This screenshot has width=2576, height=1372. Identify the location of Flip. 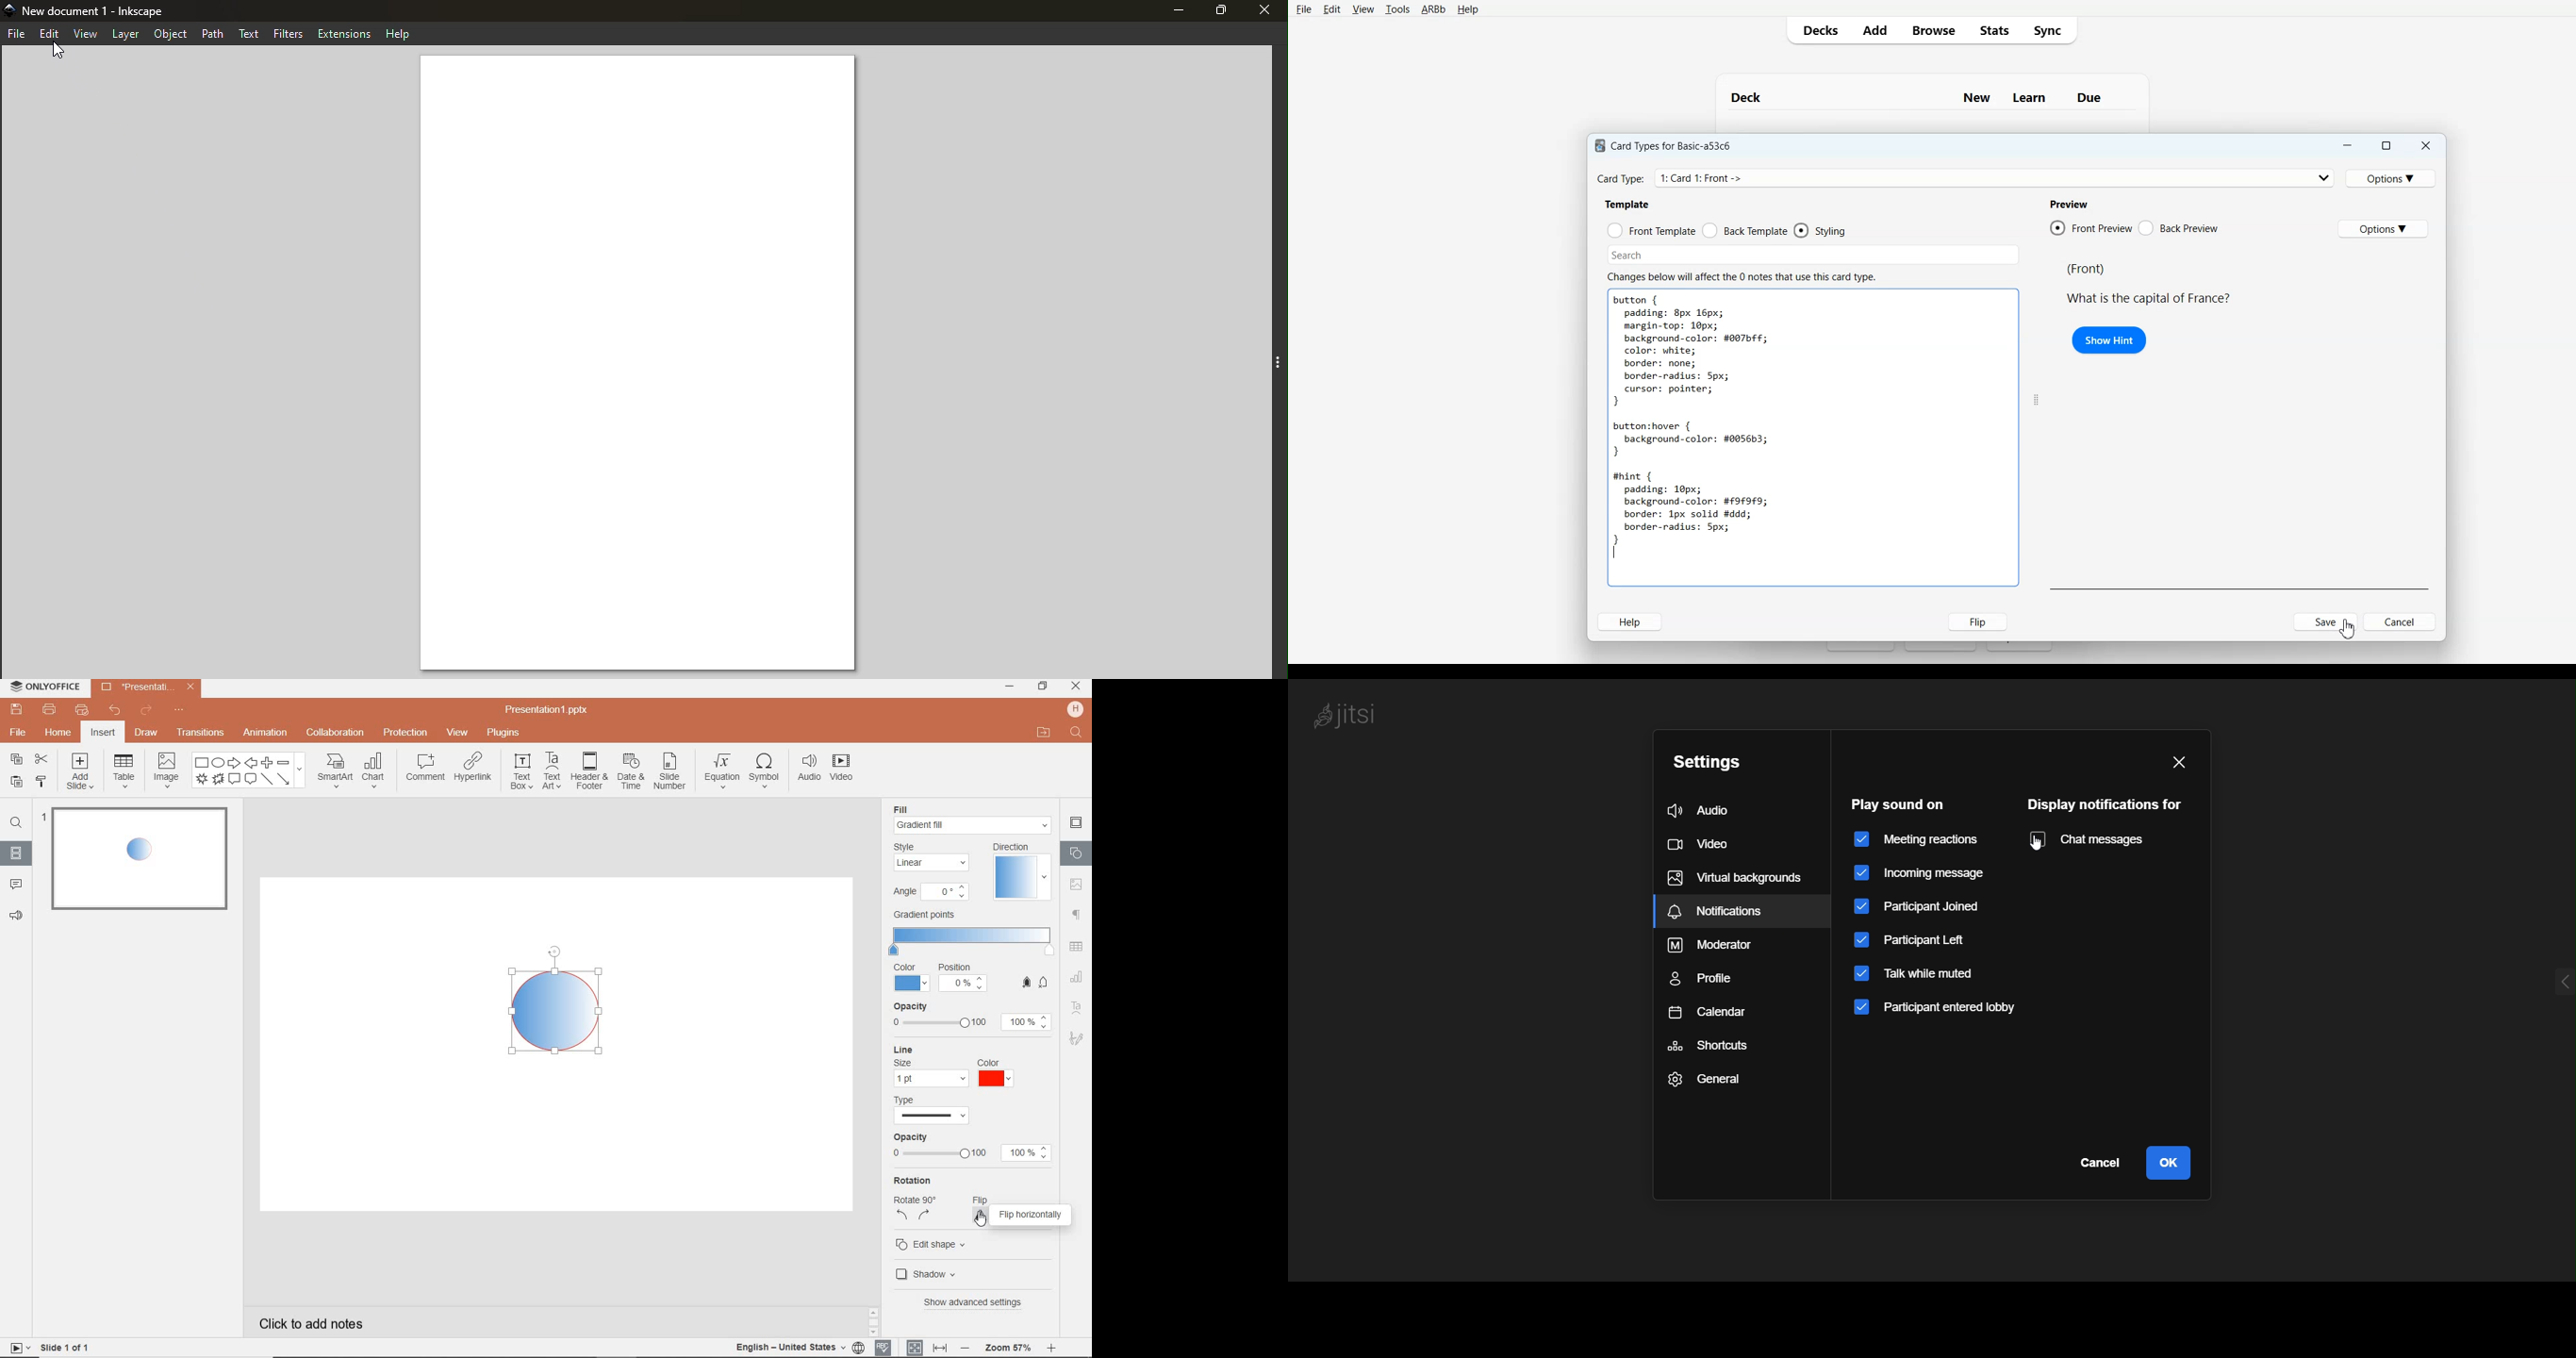
(1974, 621).